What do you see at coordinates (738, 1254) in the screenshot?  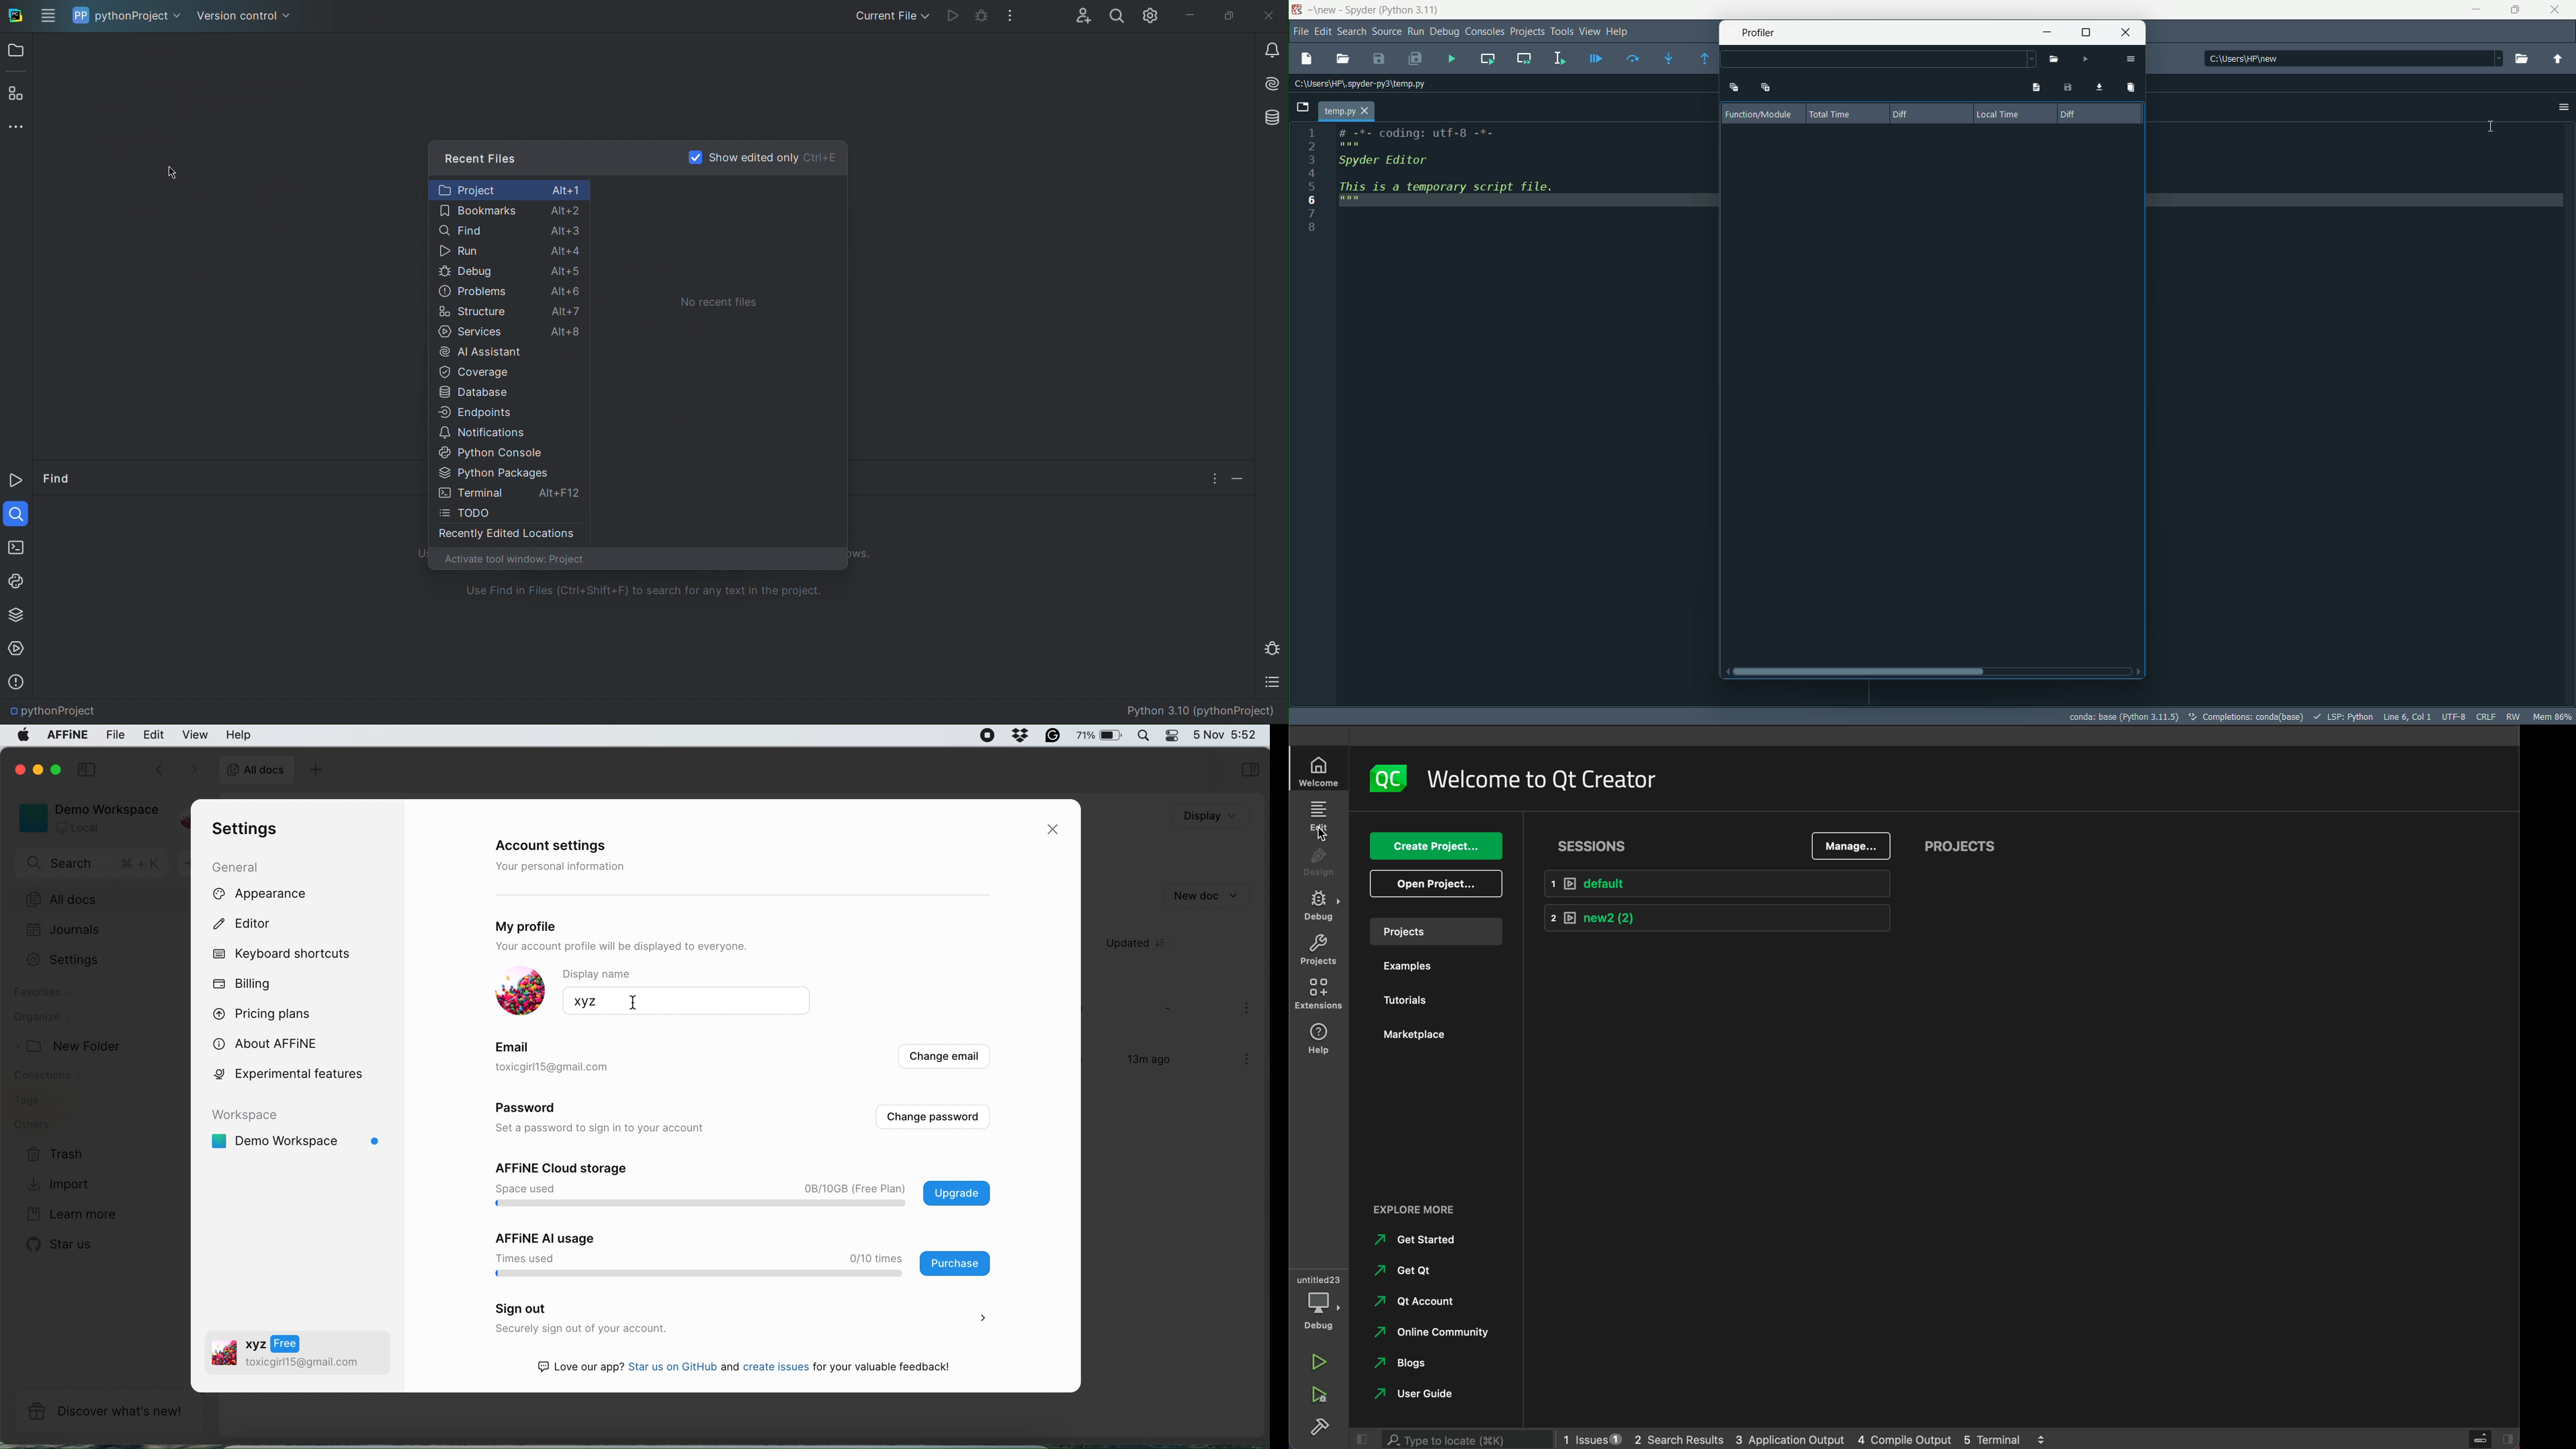 I see `affine ai usage` at bounding box center [738, 1254].